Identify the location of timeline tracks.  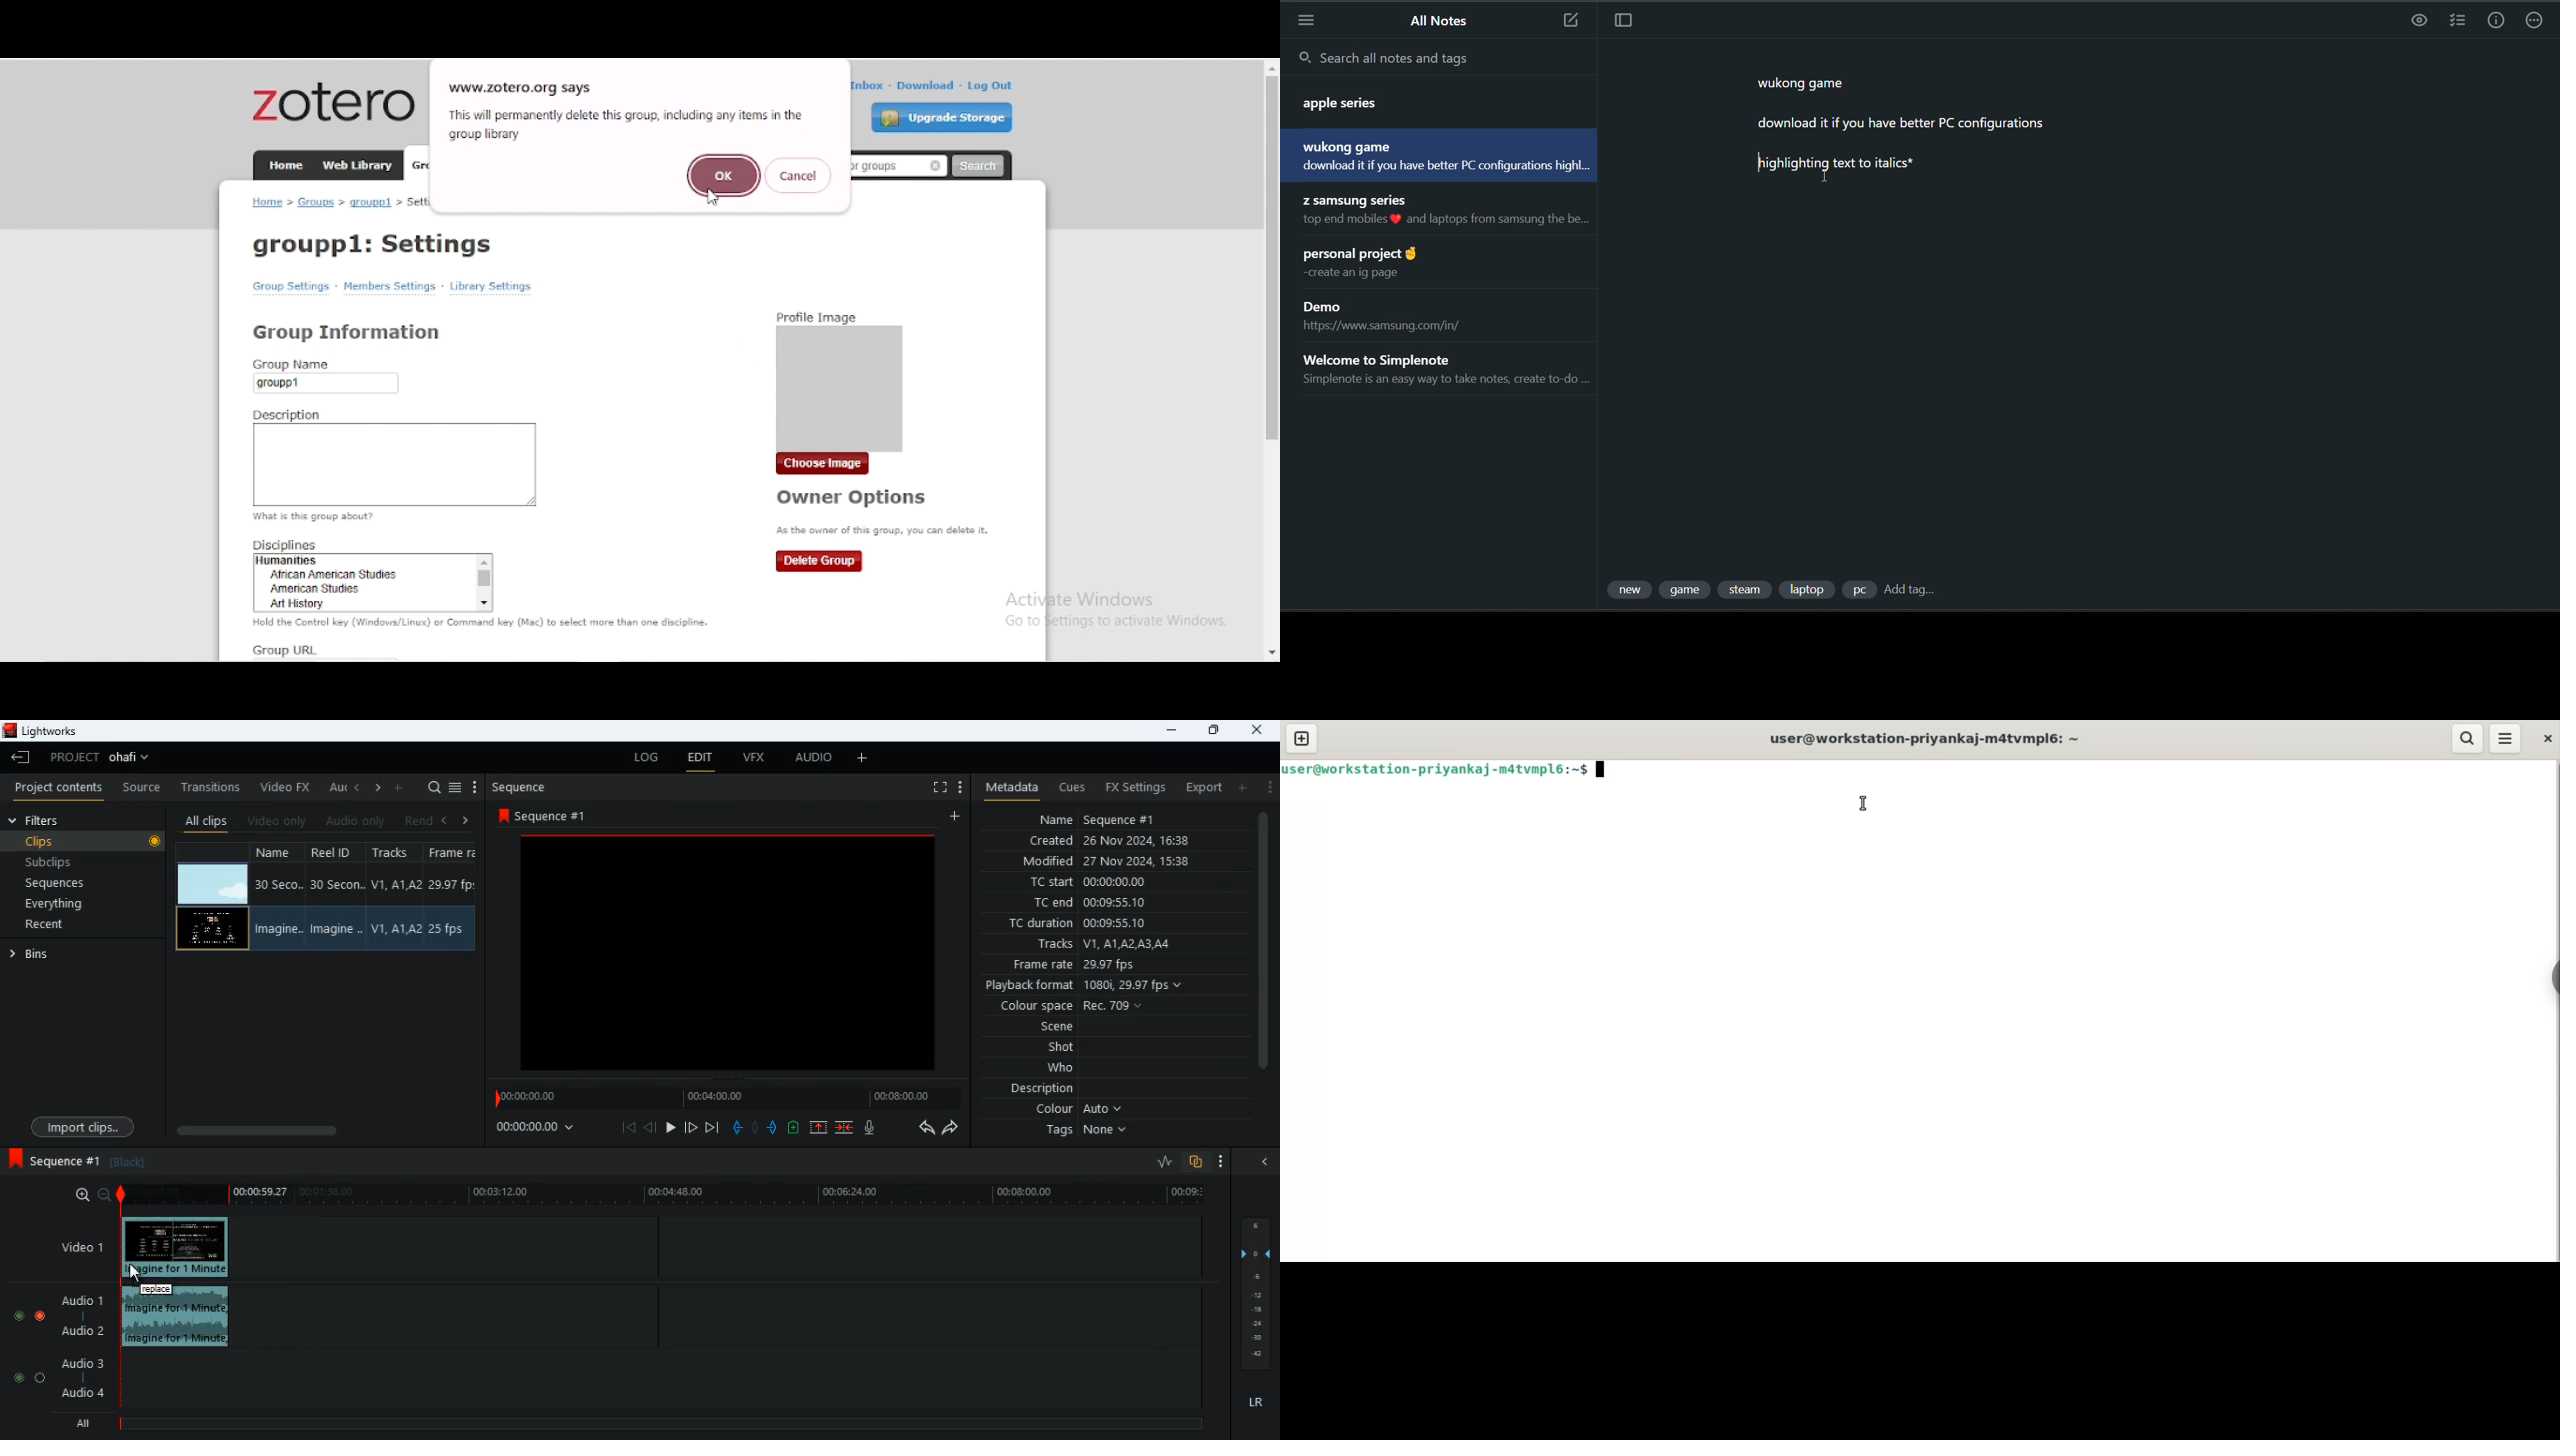
(661, 1375).